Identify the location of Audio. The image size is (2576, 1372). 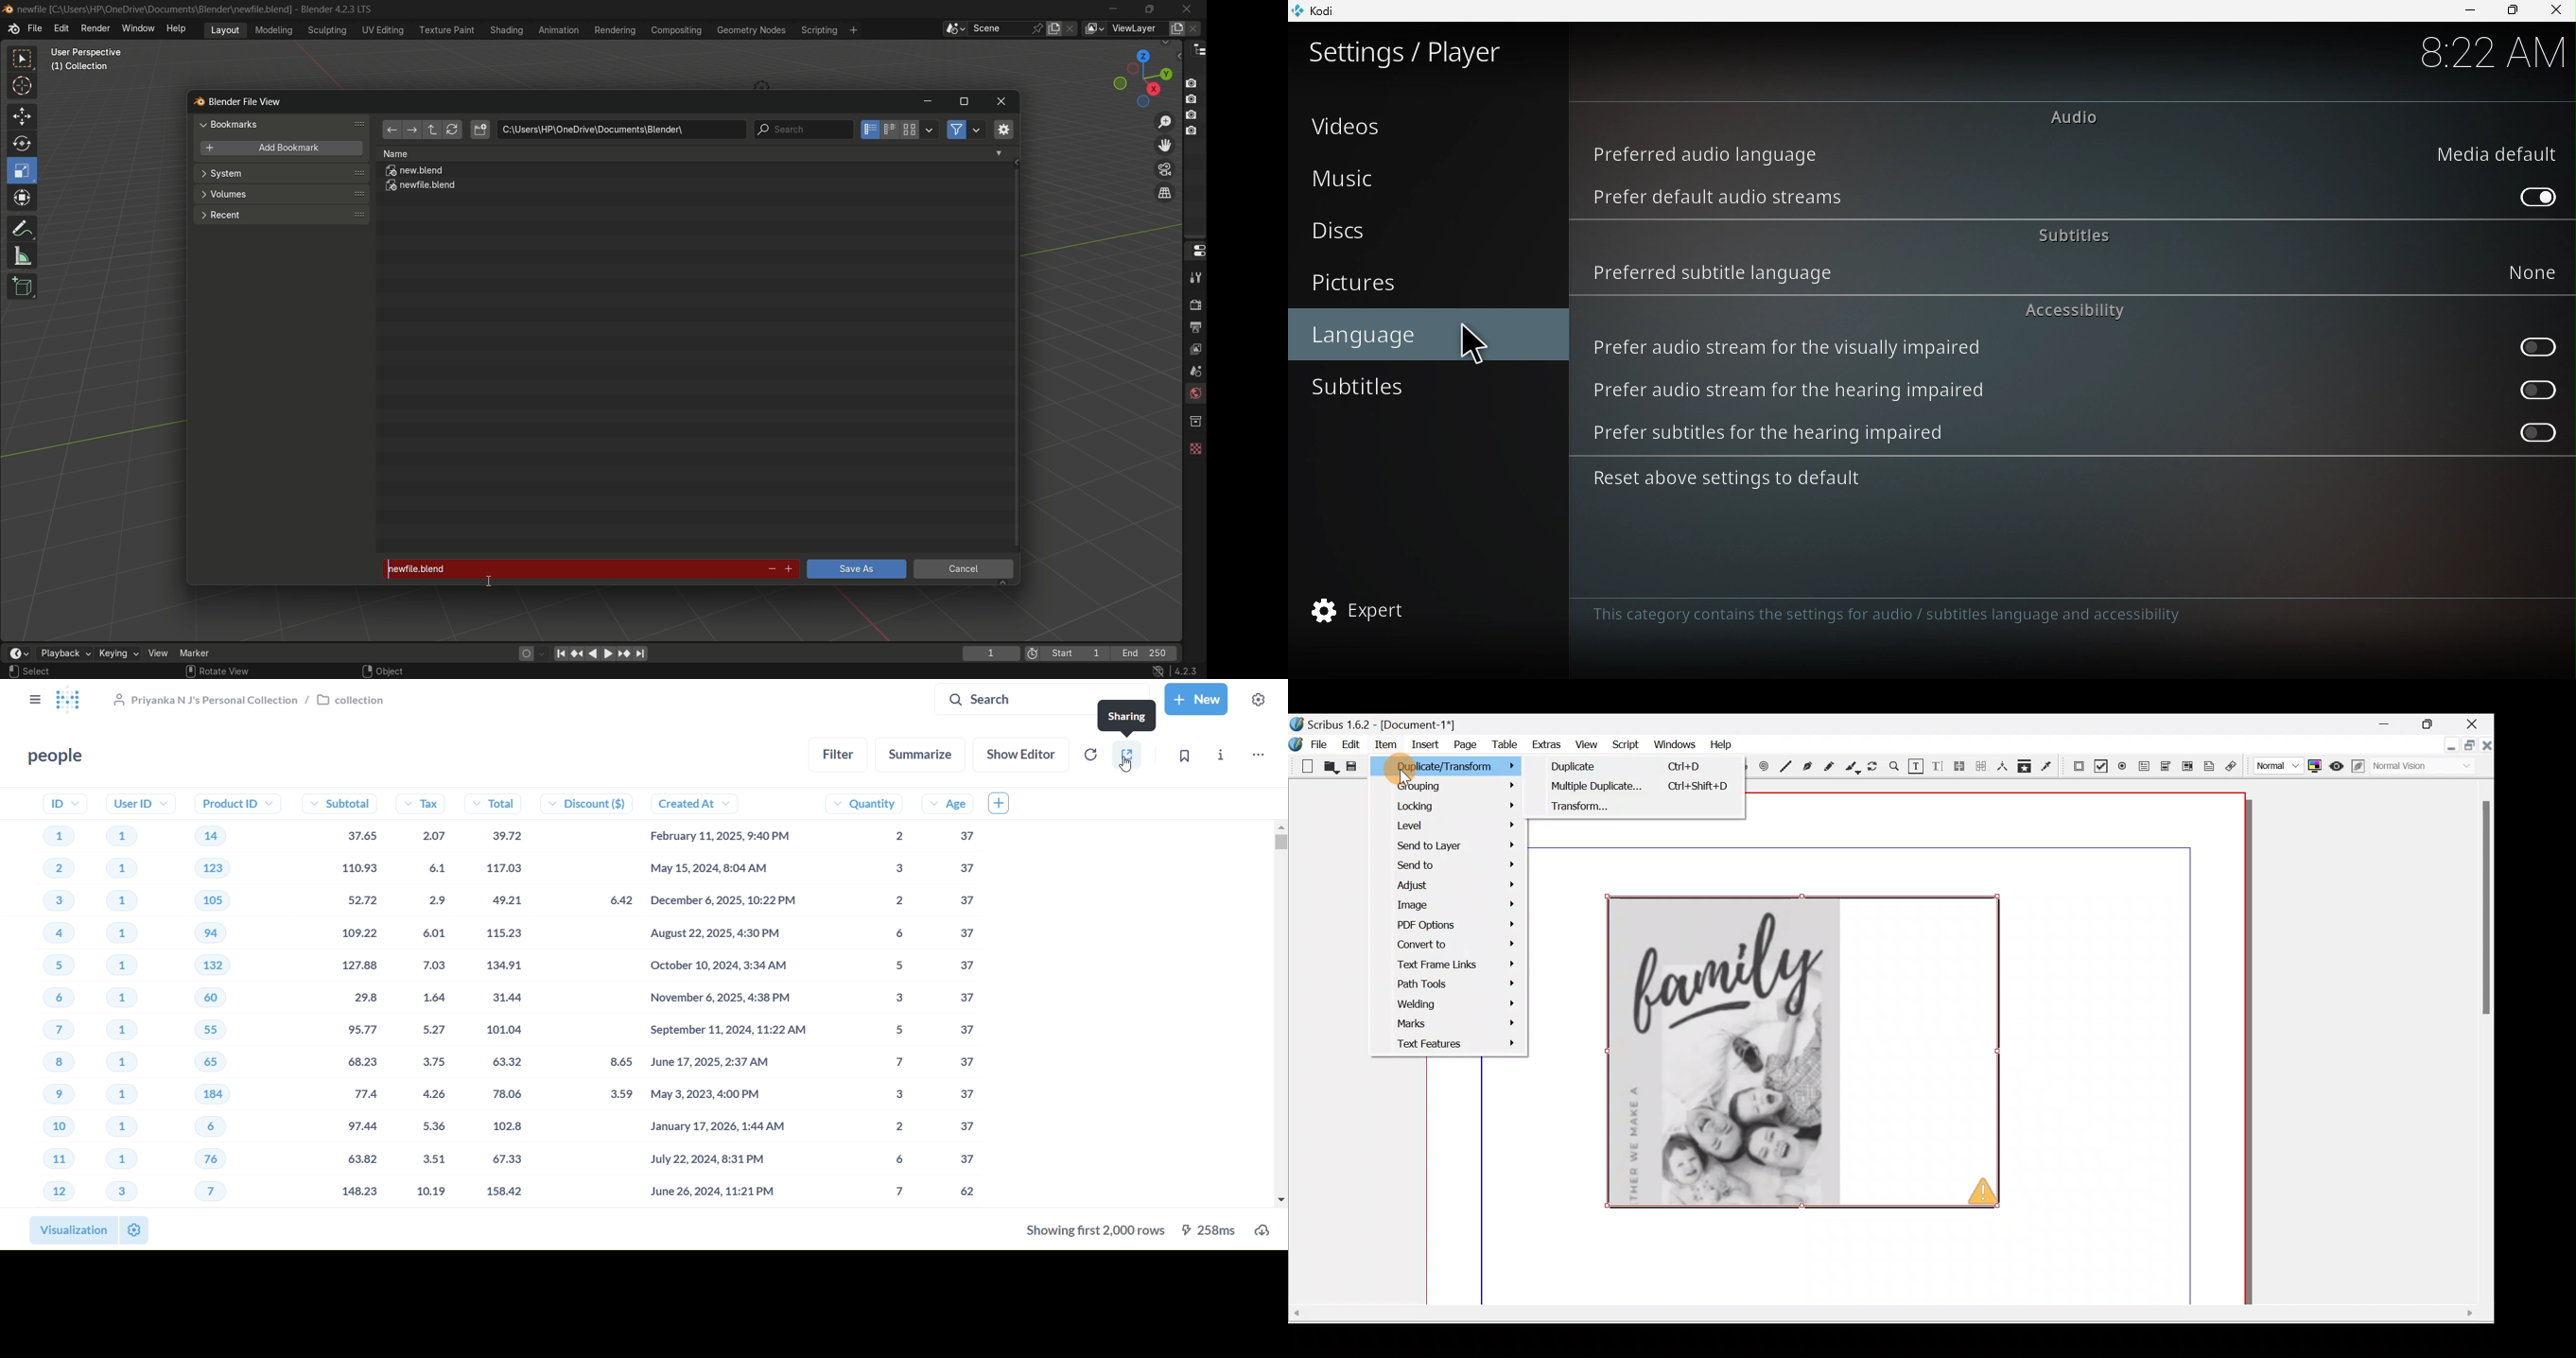
(2071, 116).